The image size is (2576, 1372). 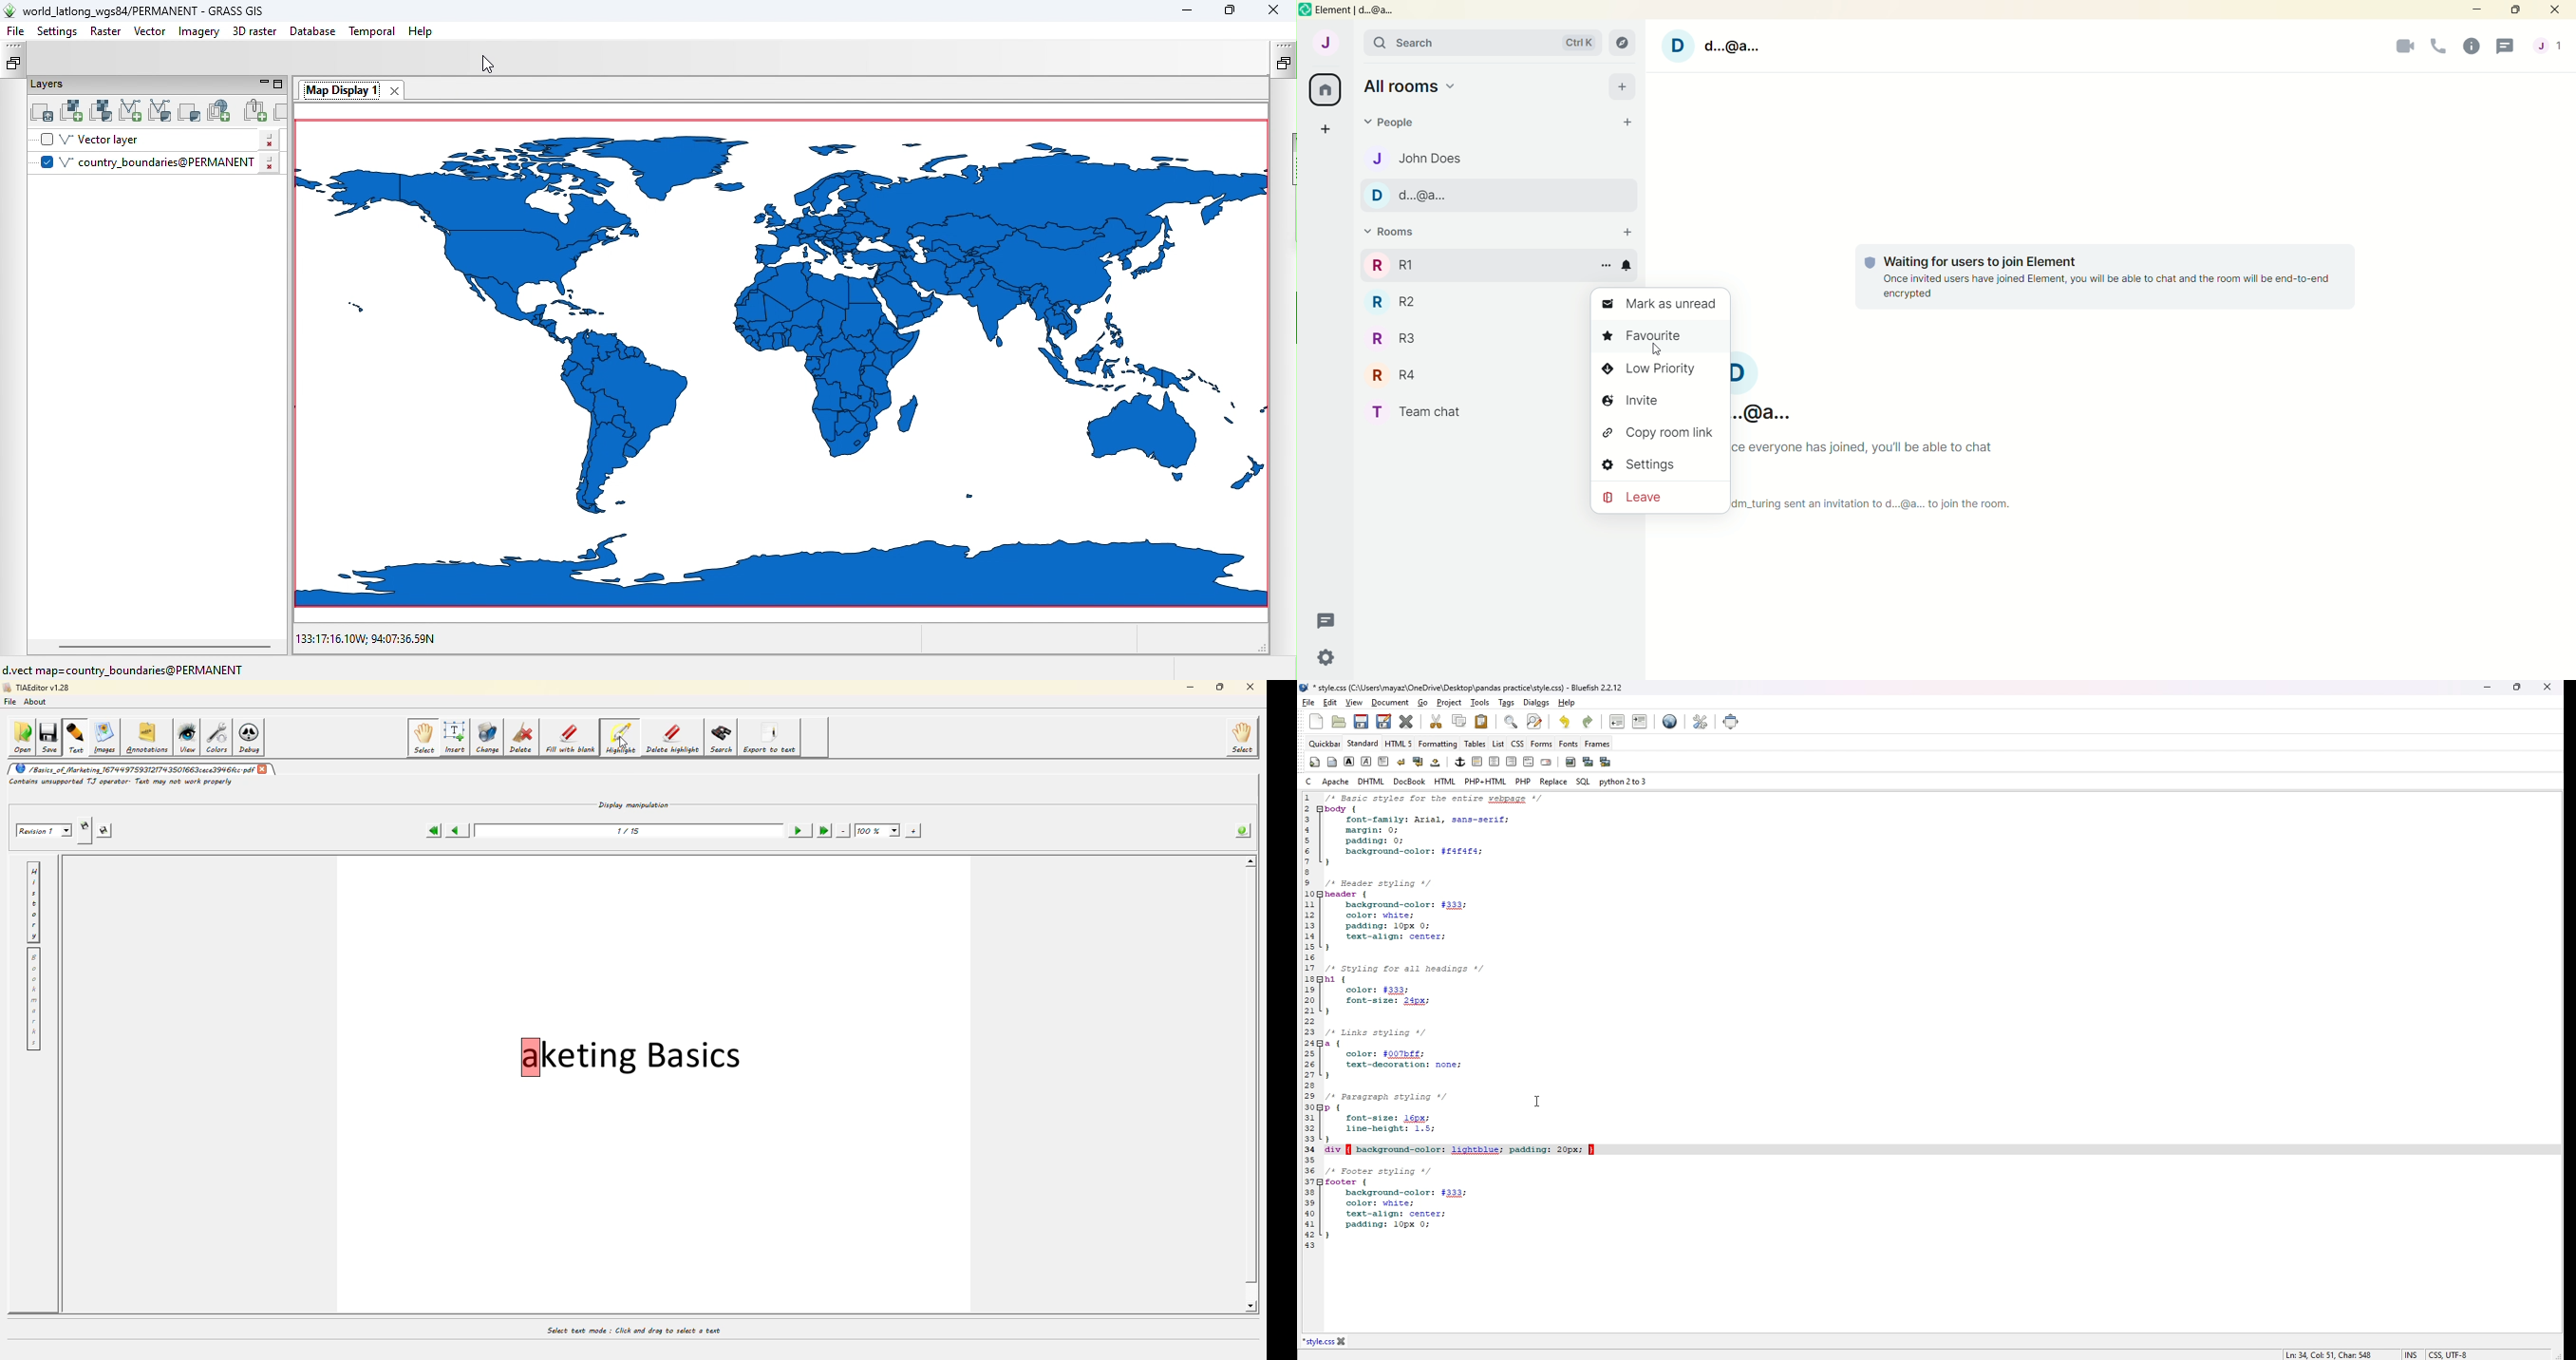 I want to click on Ctrl K, so click(x=1574, y=42).